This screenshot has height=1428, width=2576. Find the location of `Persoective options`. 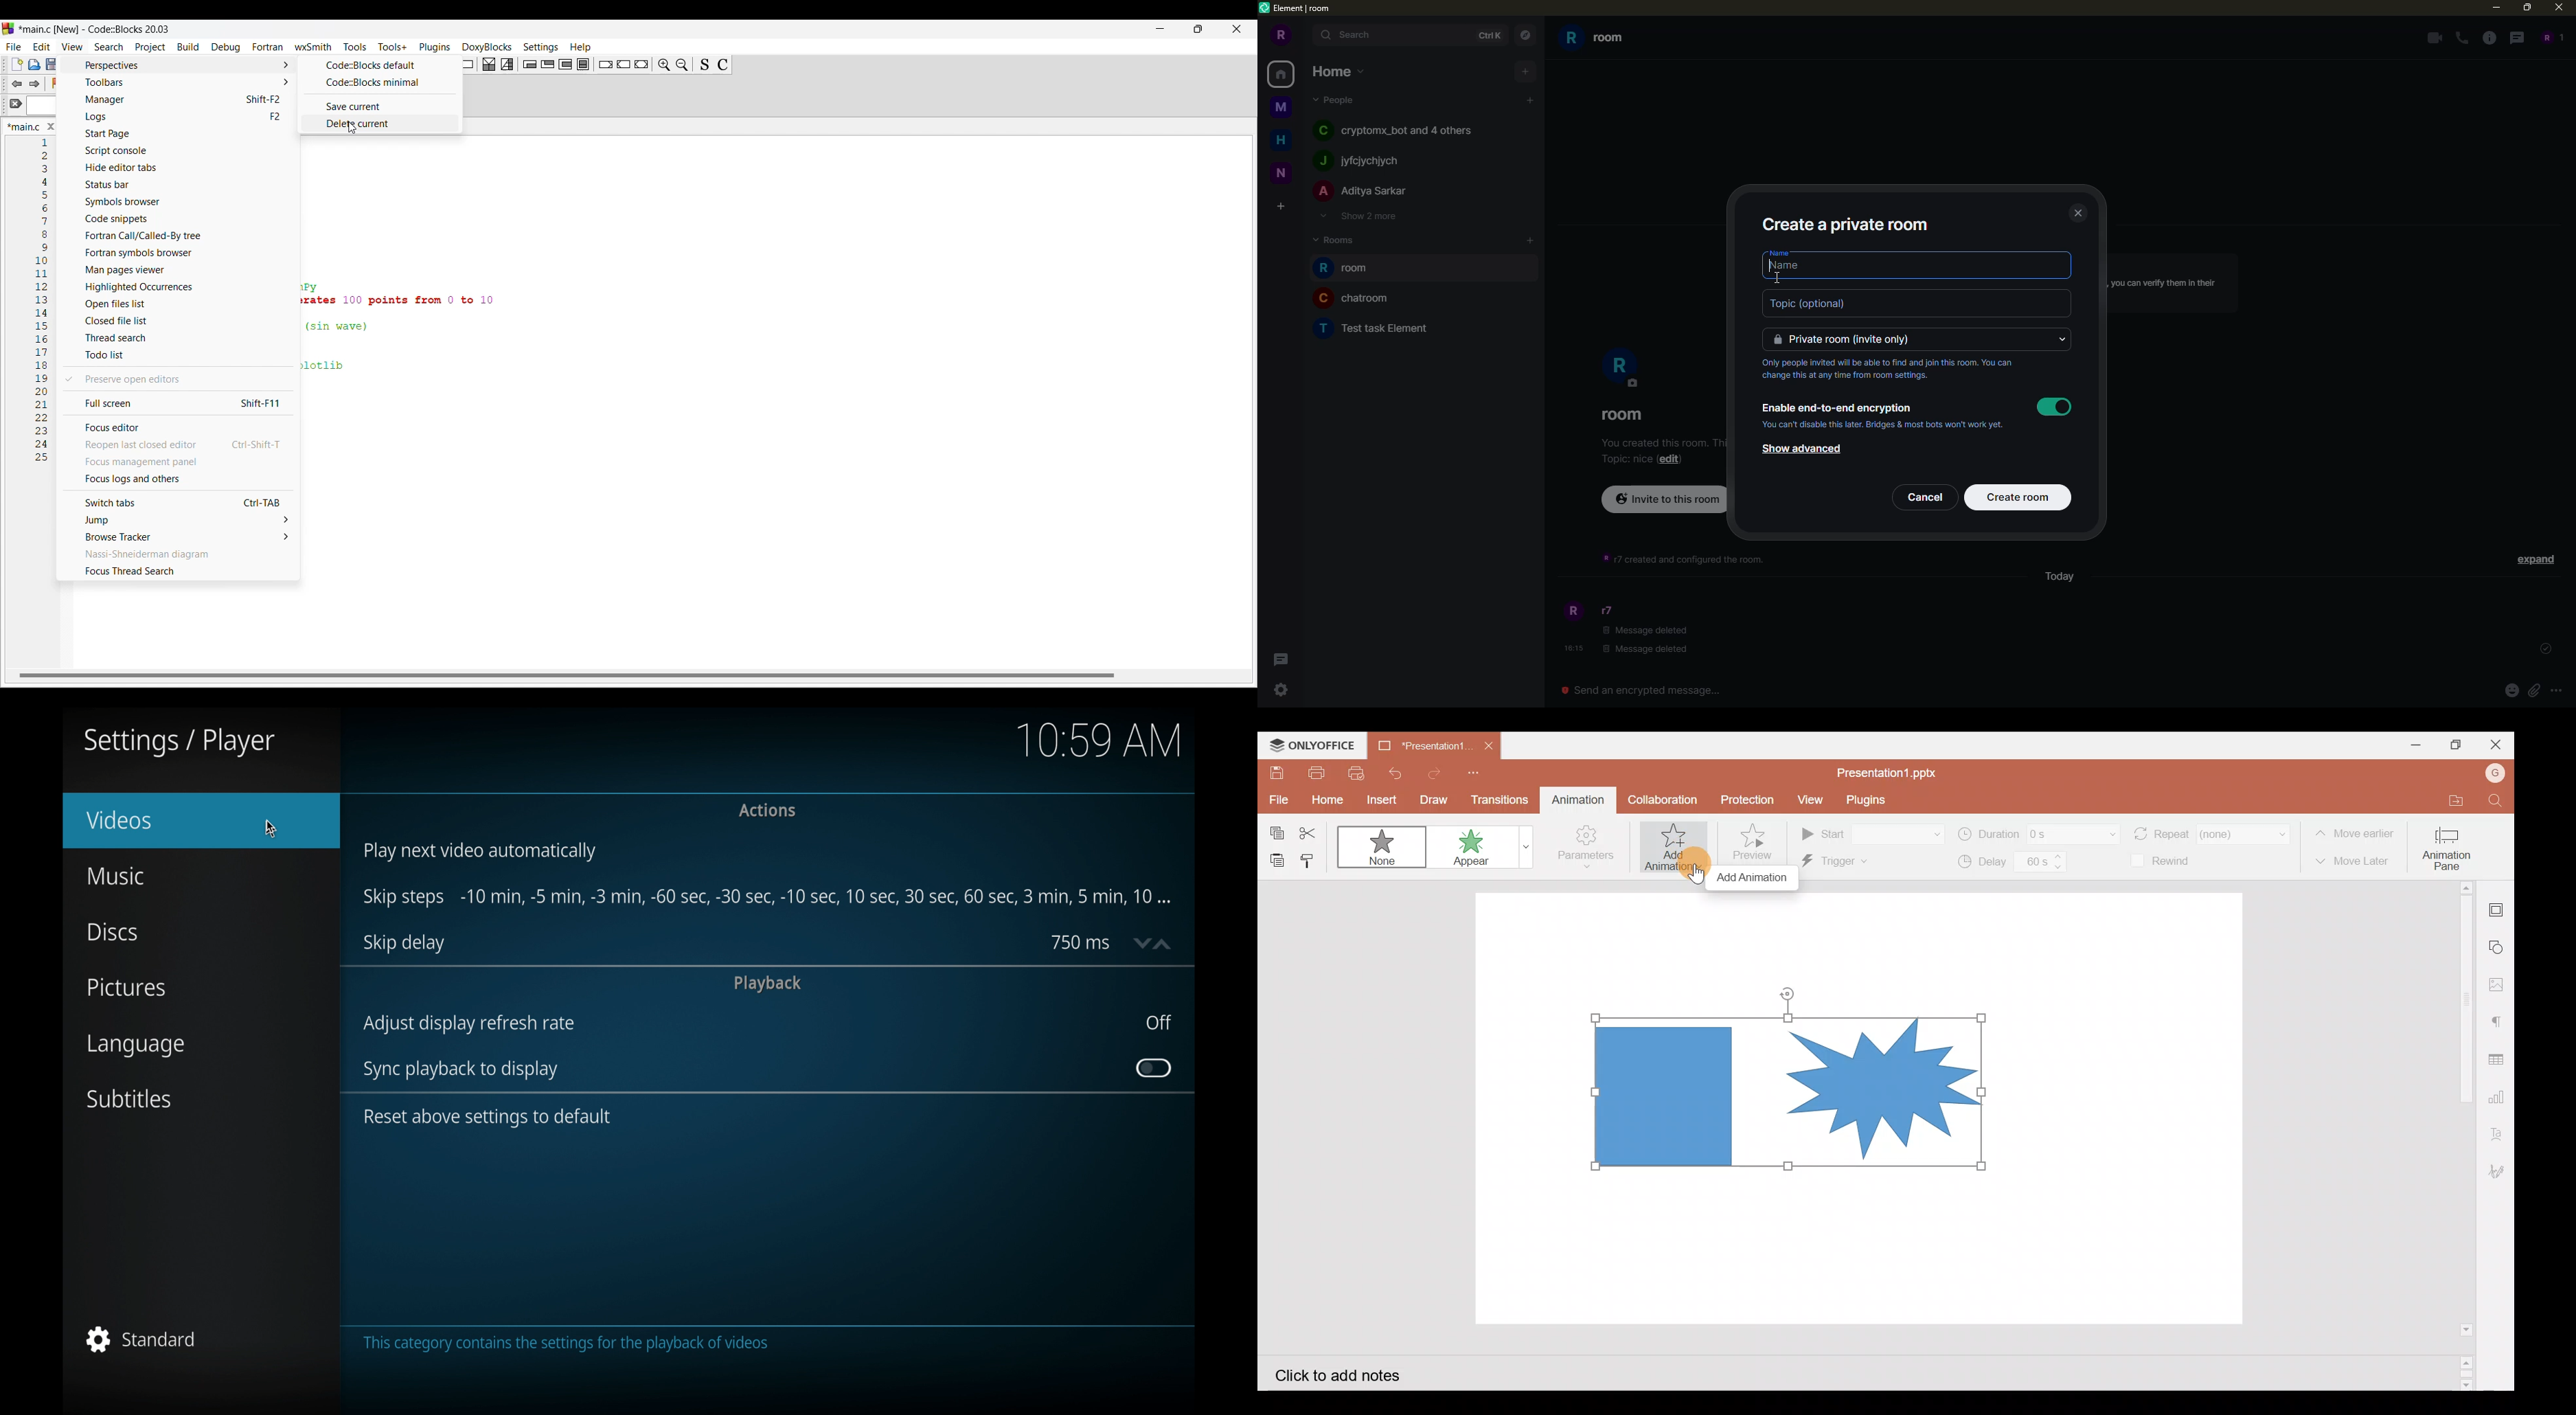

Persoective options is located at coordinates (182, 66).